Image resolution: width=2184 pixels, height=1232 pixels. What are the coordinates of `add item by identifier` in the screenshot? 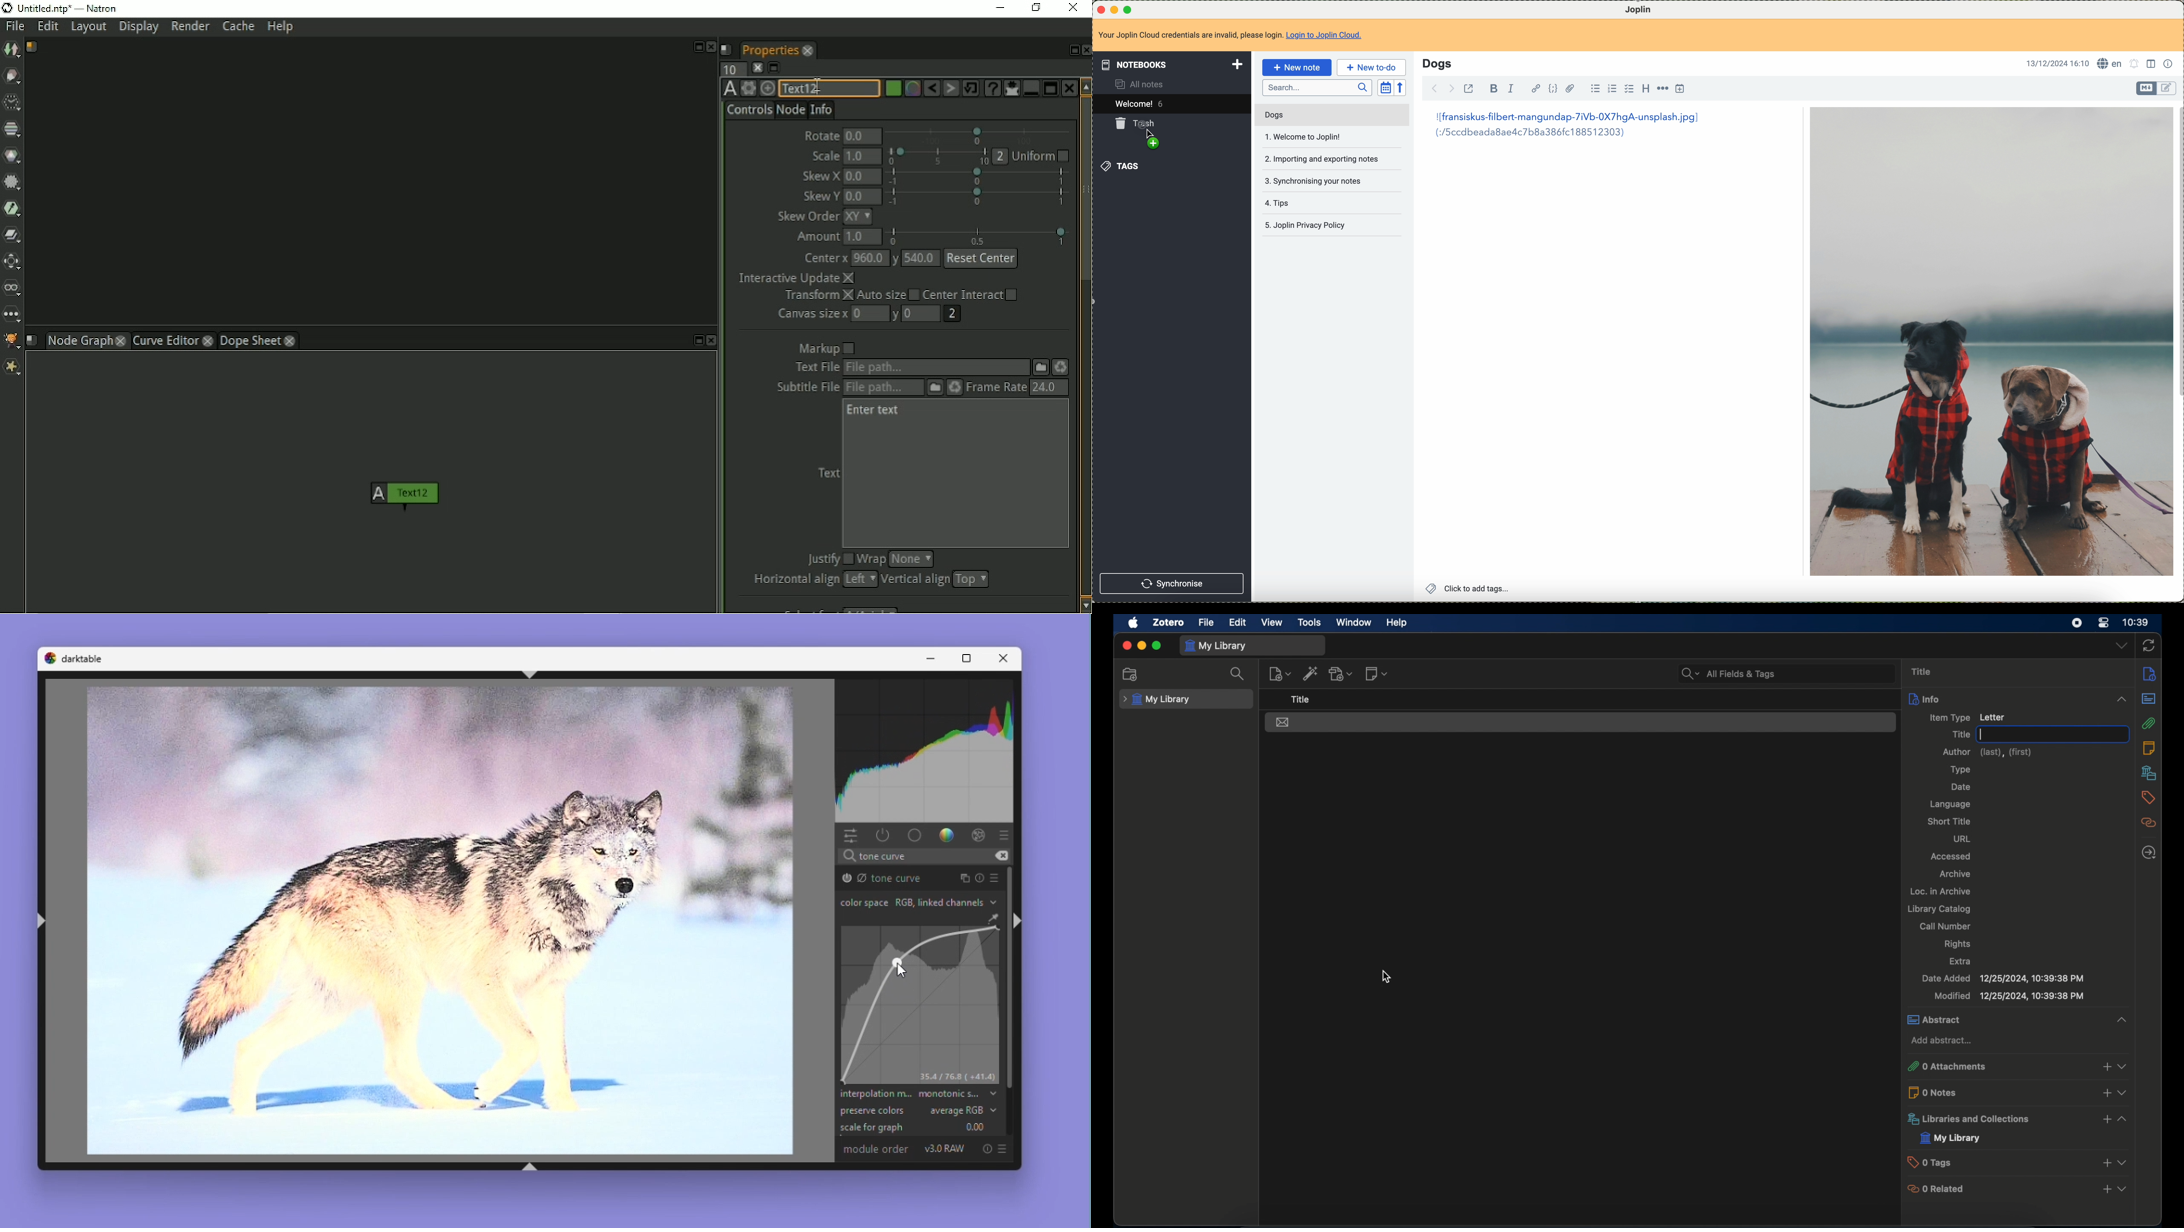 It's located at (1310, 674).